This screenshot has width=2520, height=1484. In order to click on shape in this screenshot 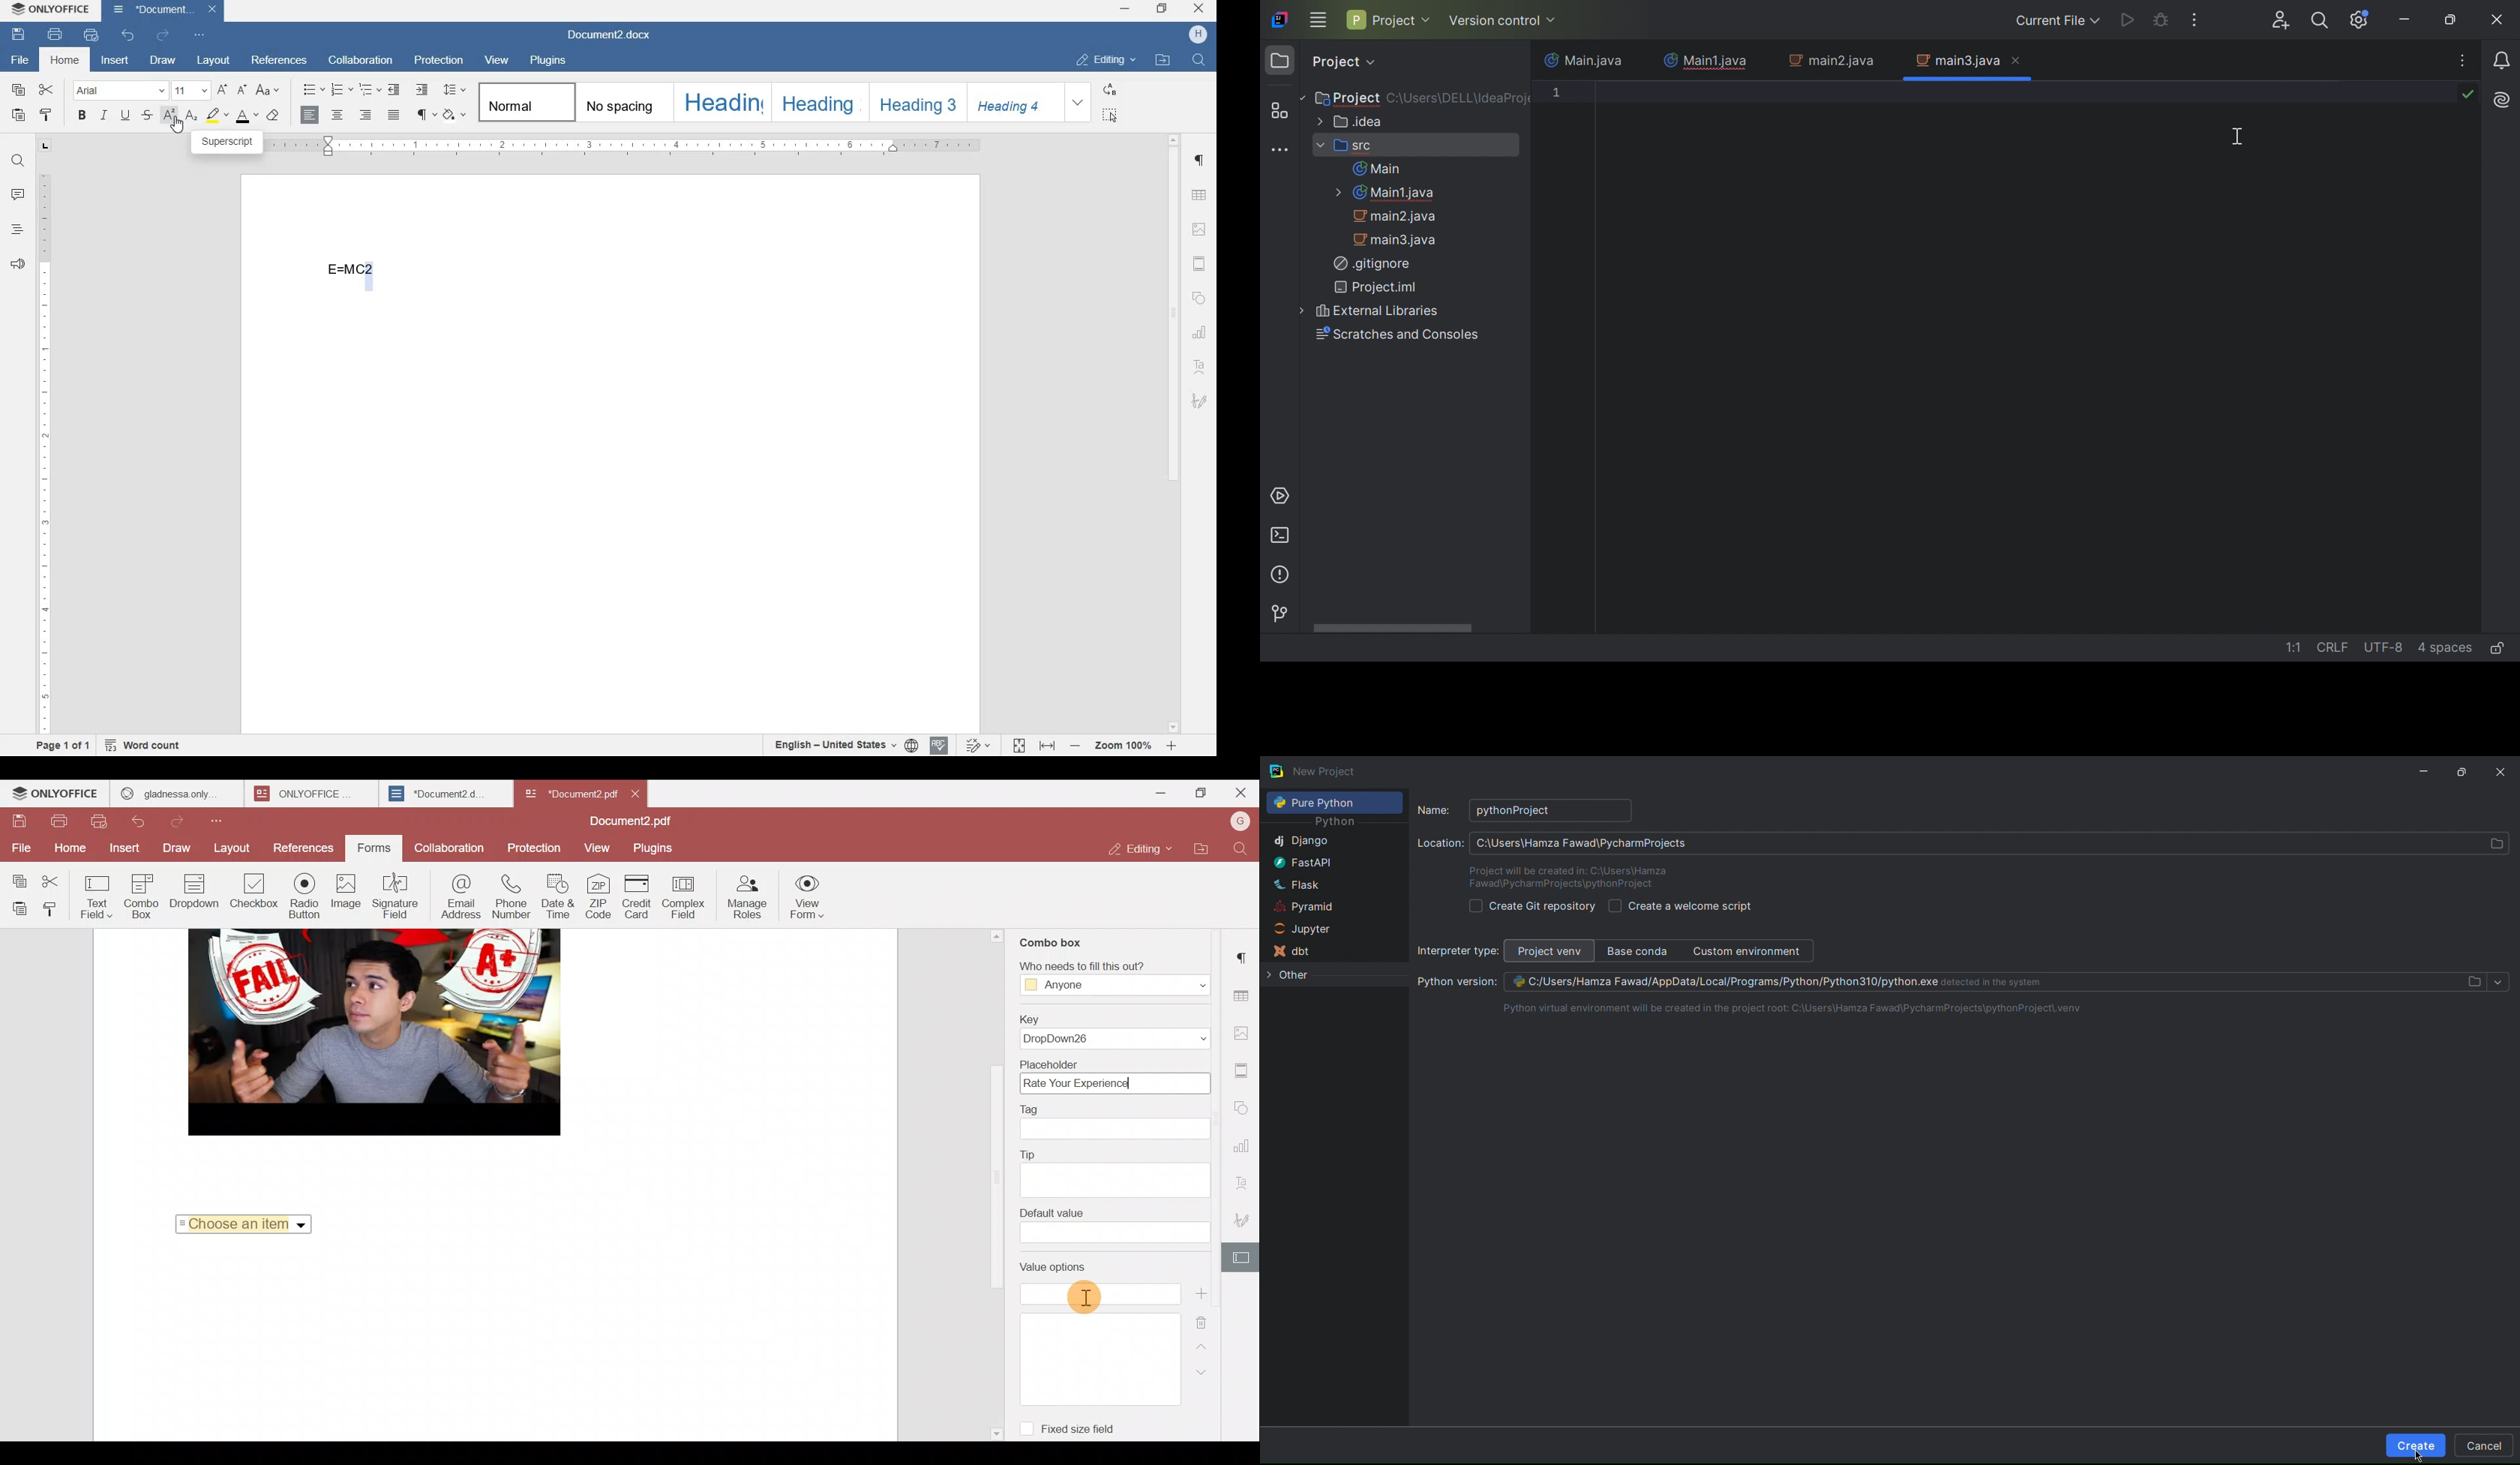, I will do `click(1201, 298)`.